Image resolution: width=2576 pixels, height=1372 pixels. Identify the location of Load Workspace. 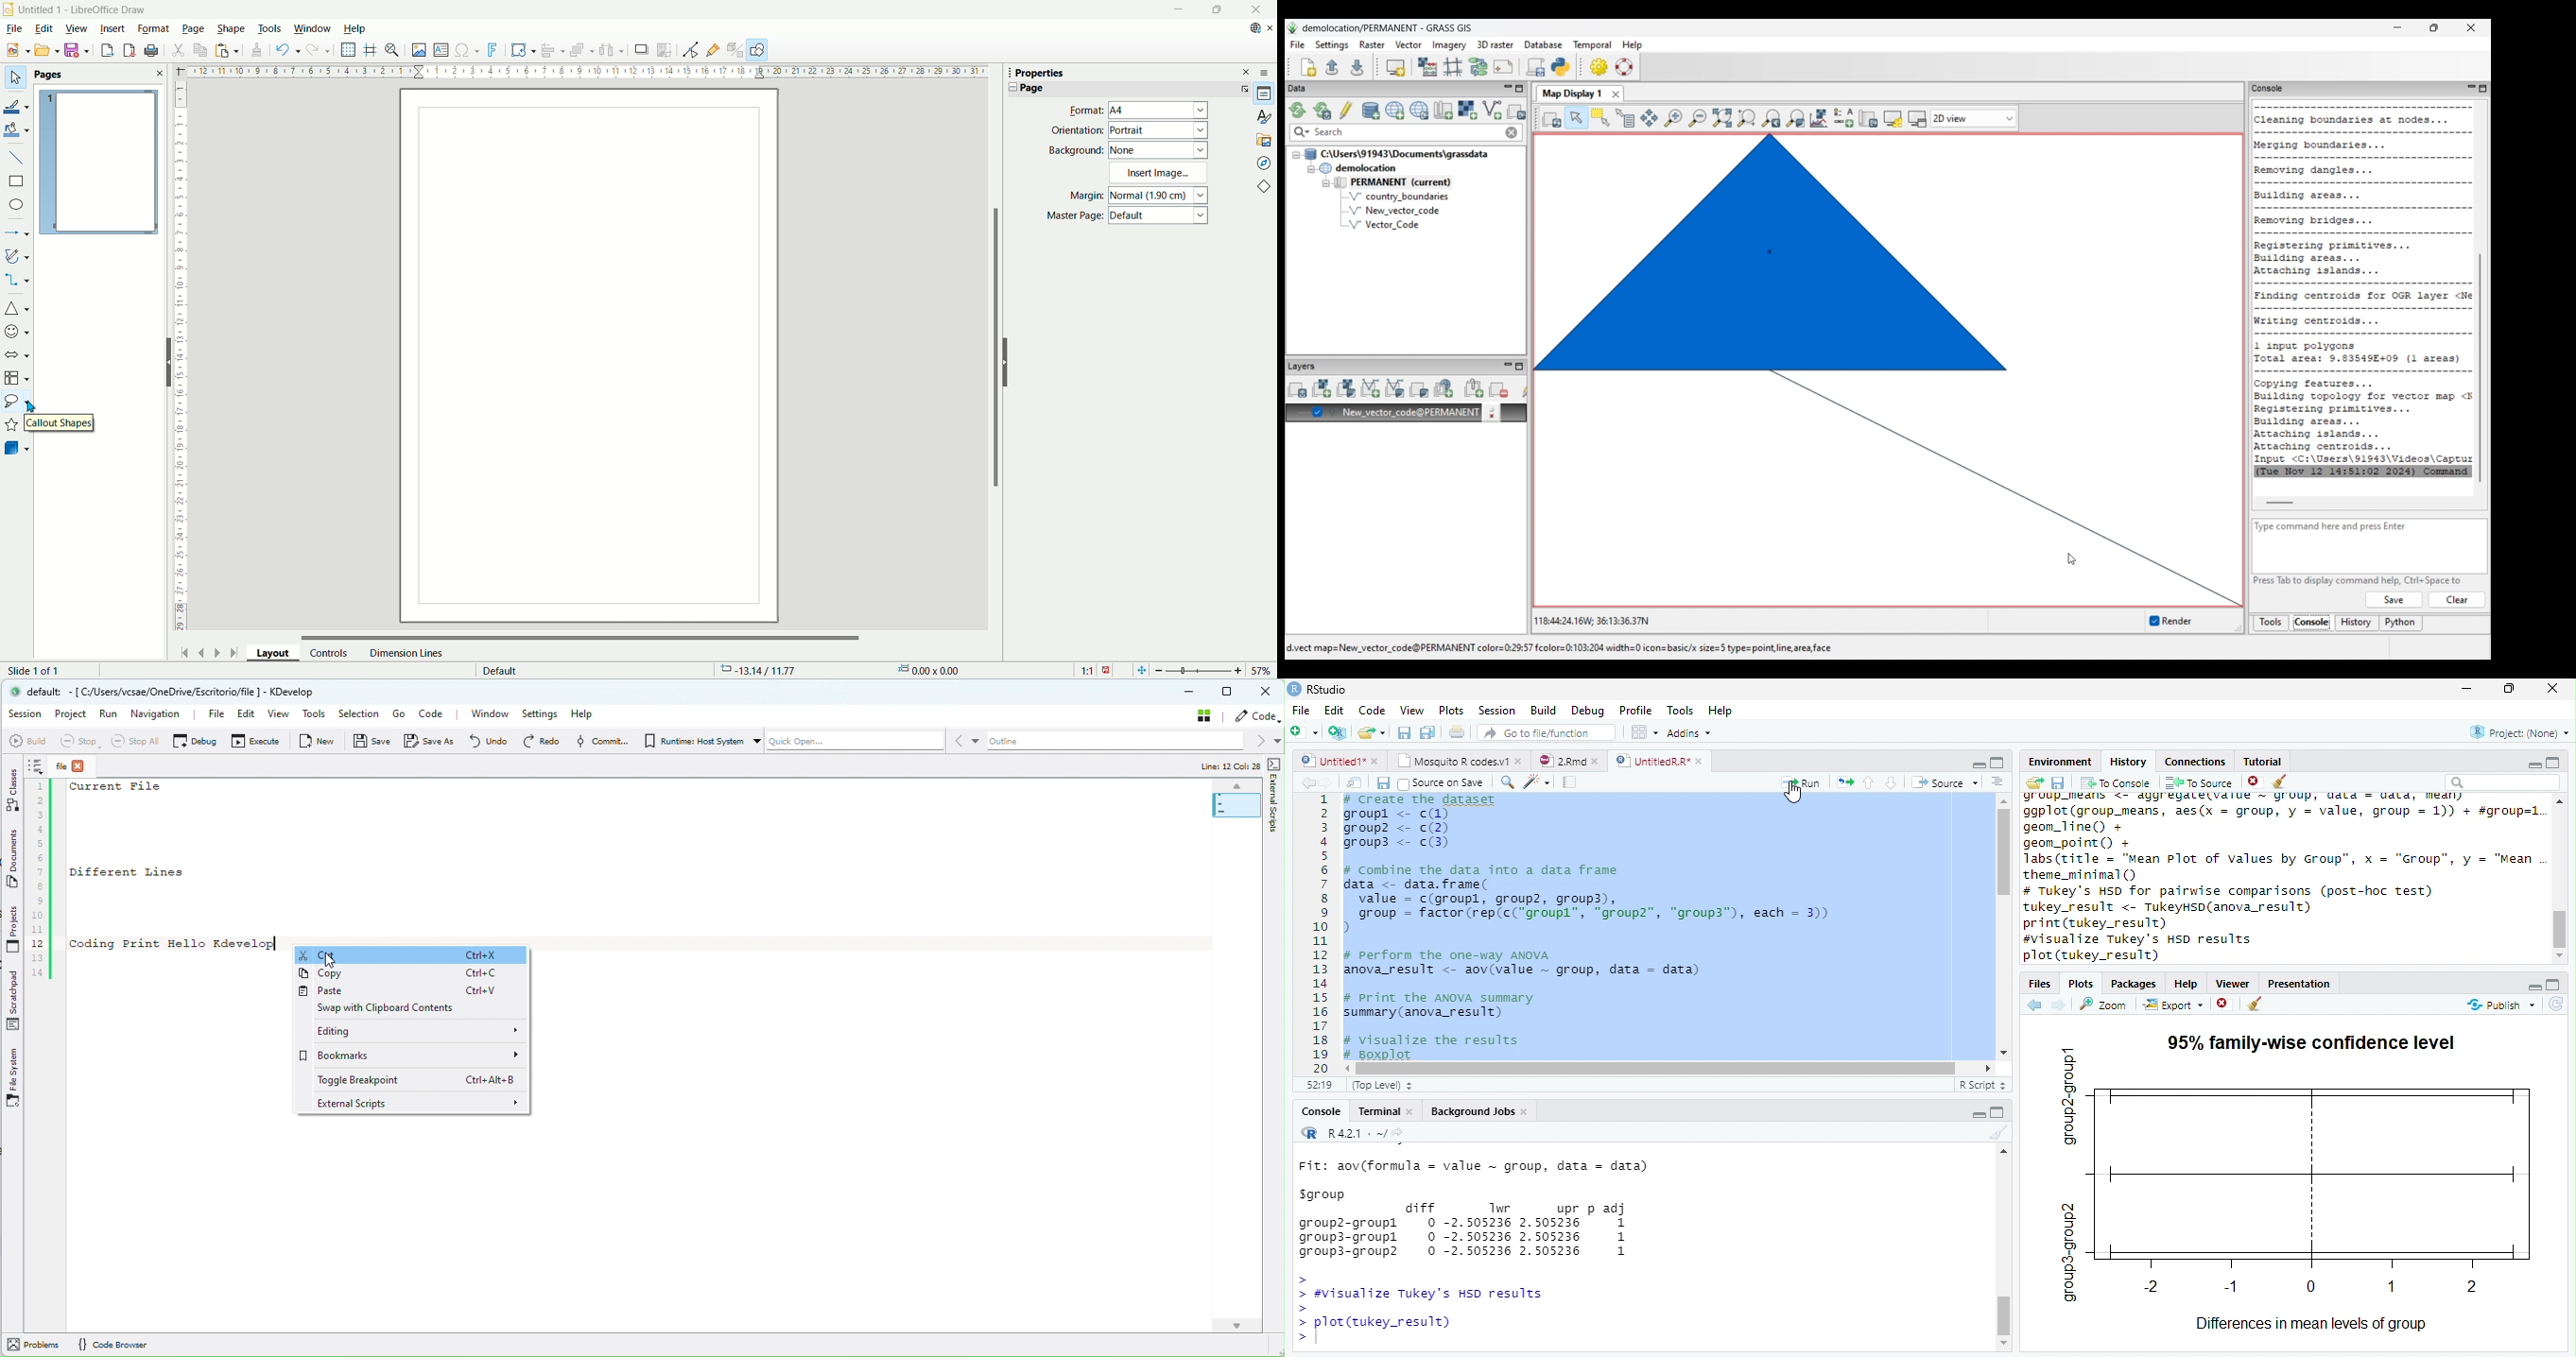
(2035, 782).